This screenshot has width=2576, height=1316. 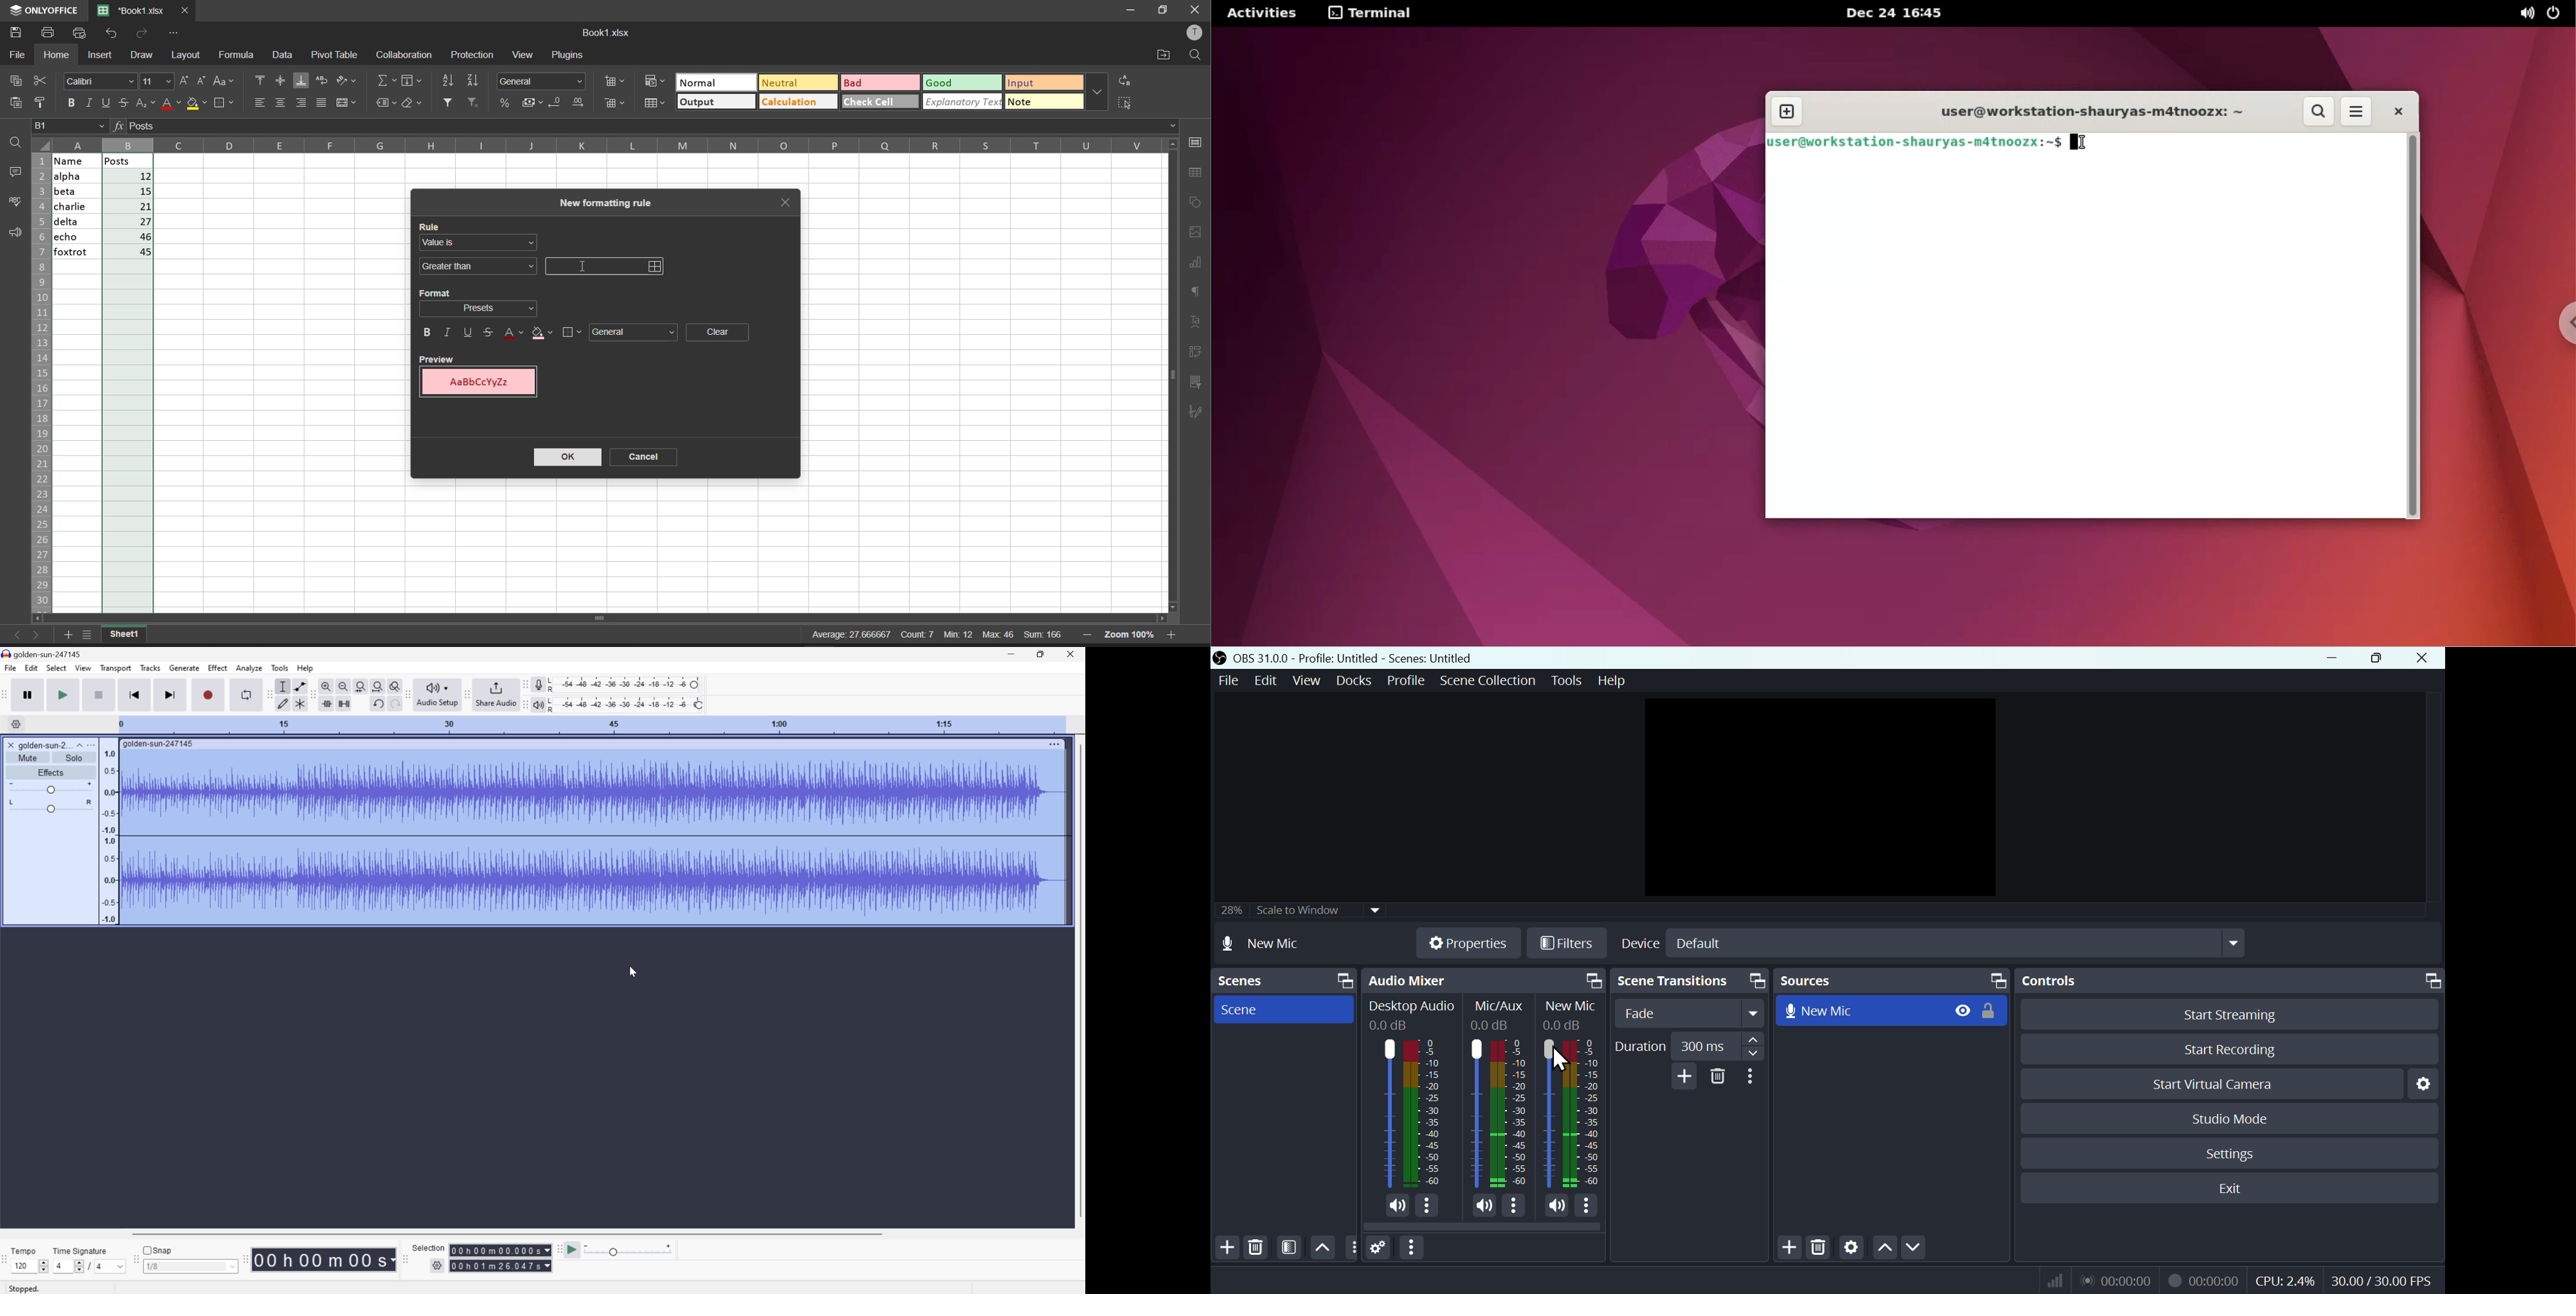 I want to click on input field for the value, so click(x=606, y=265).